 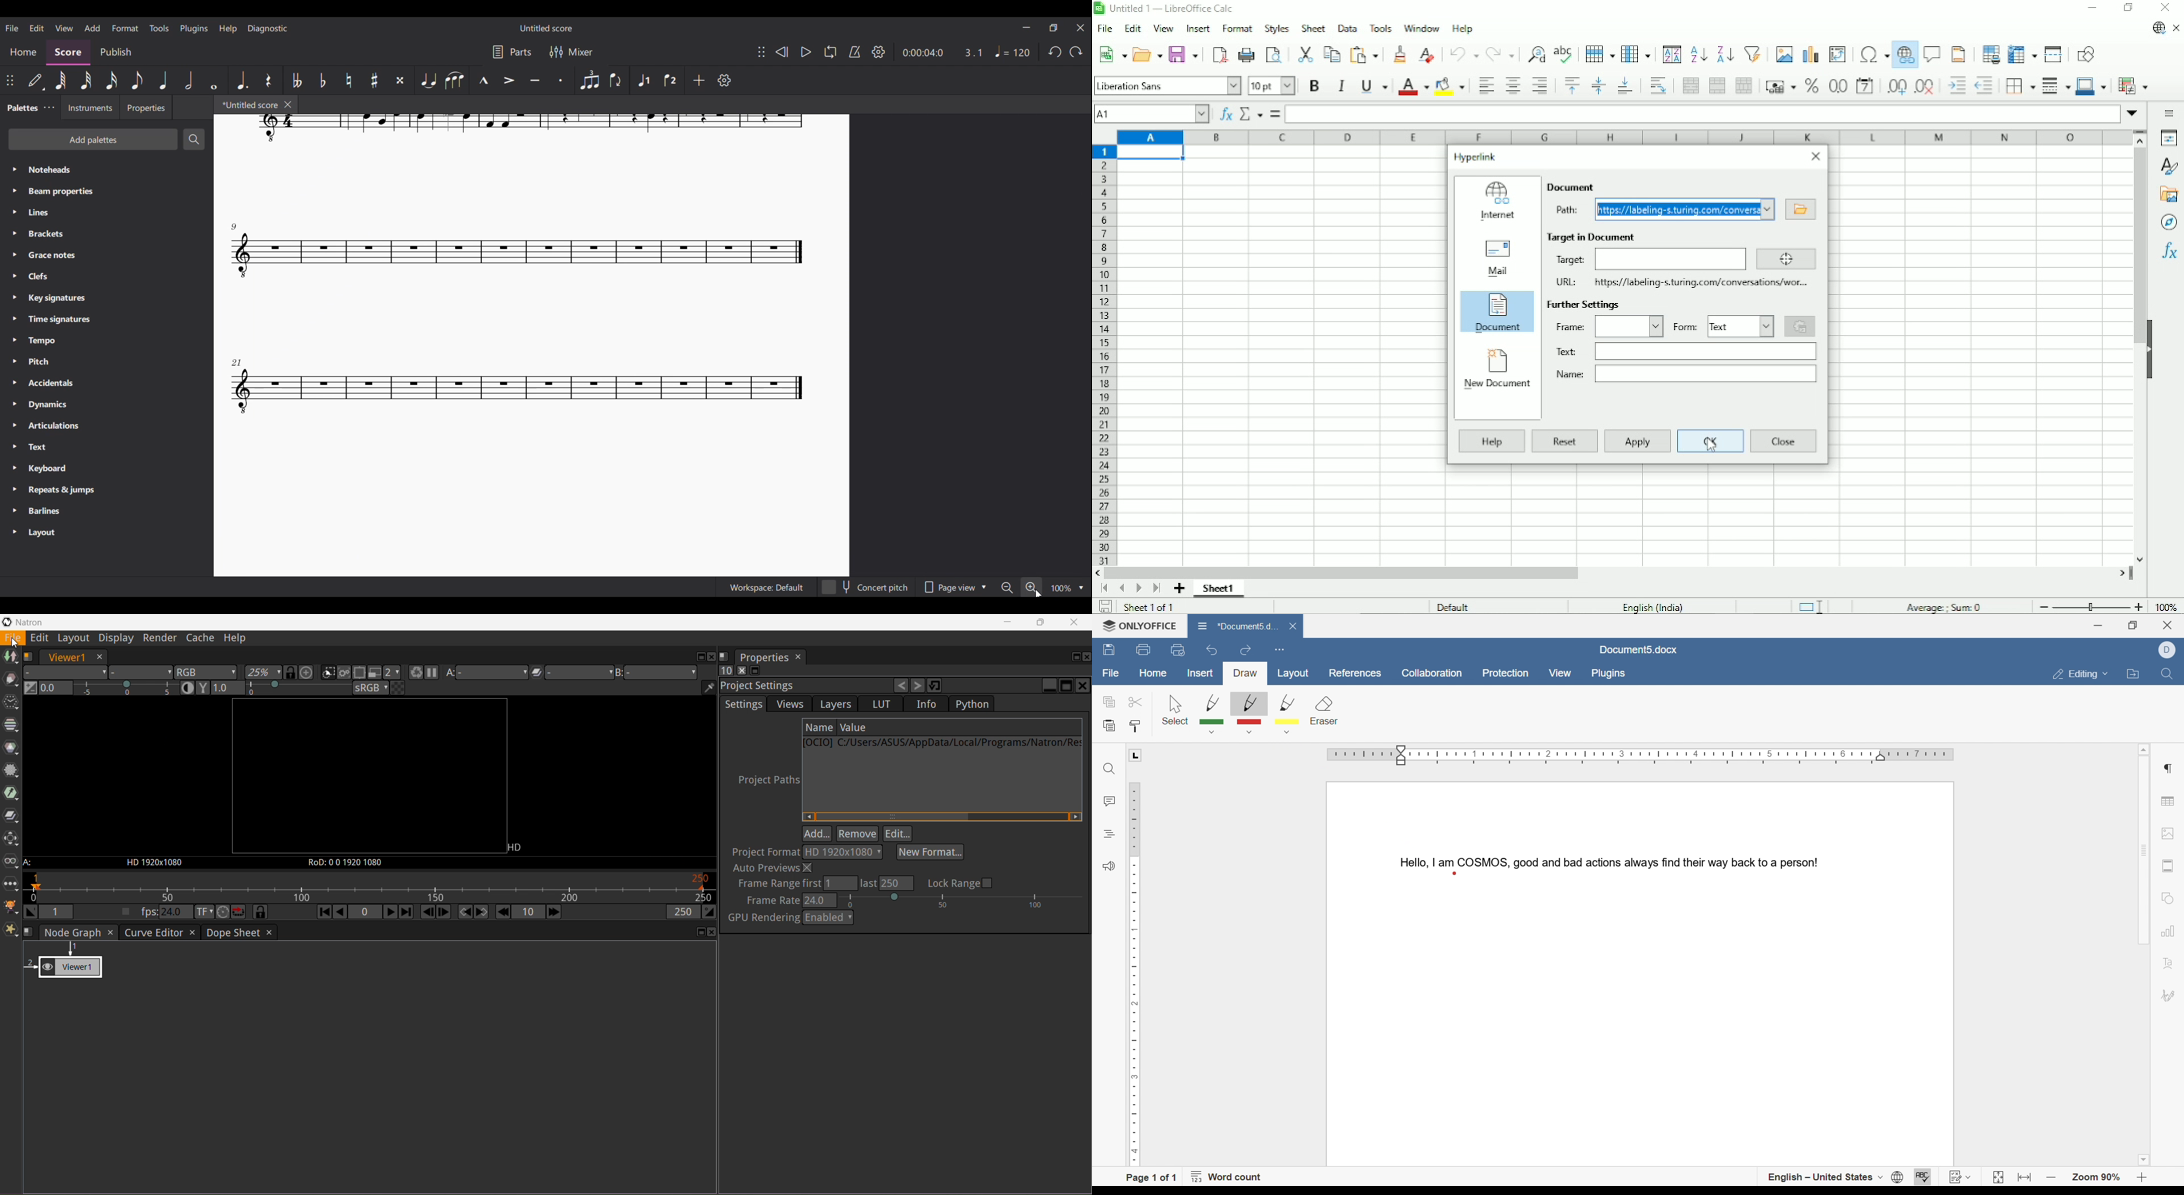 I want to click on Scroll to last sheet, so click(x=1155, y=589).